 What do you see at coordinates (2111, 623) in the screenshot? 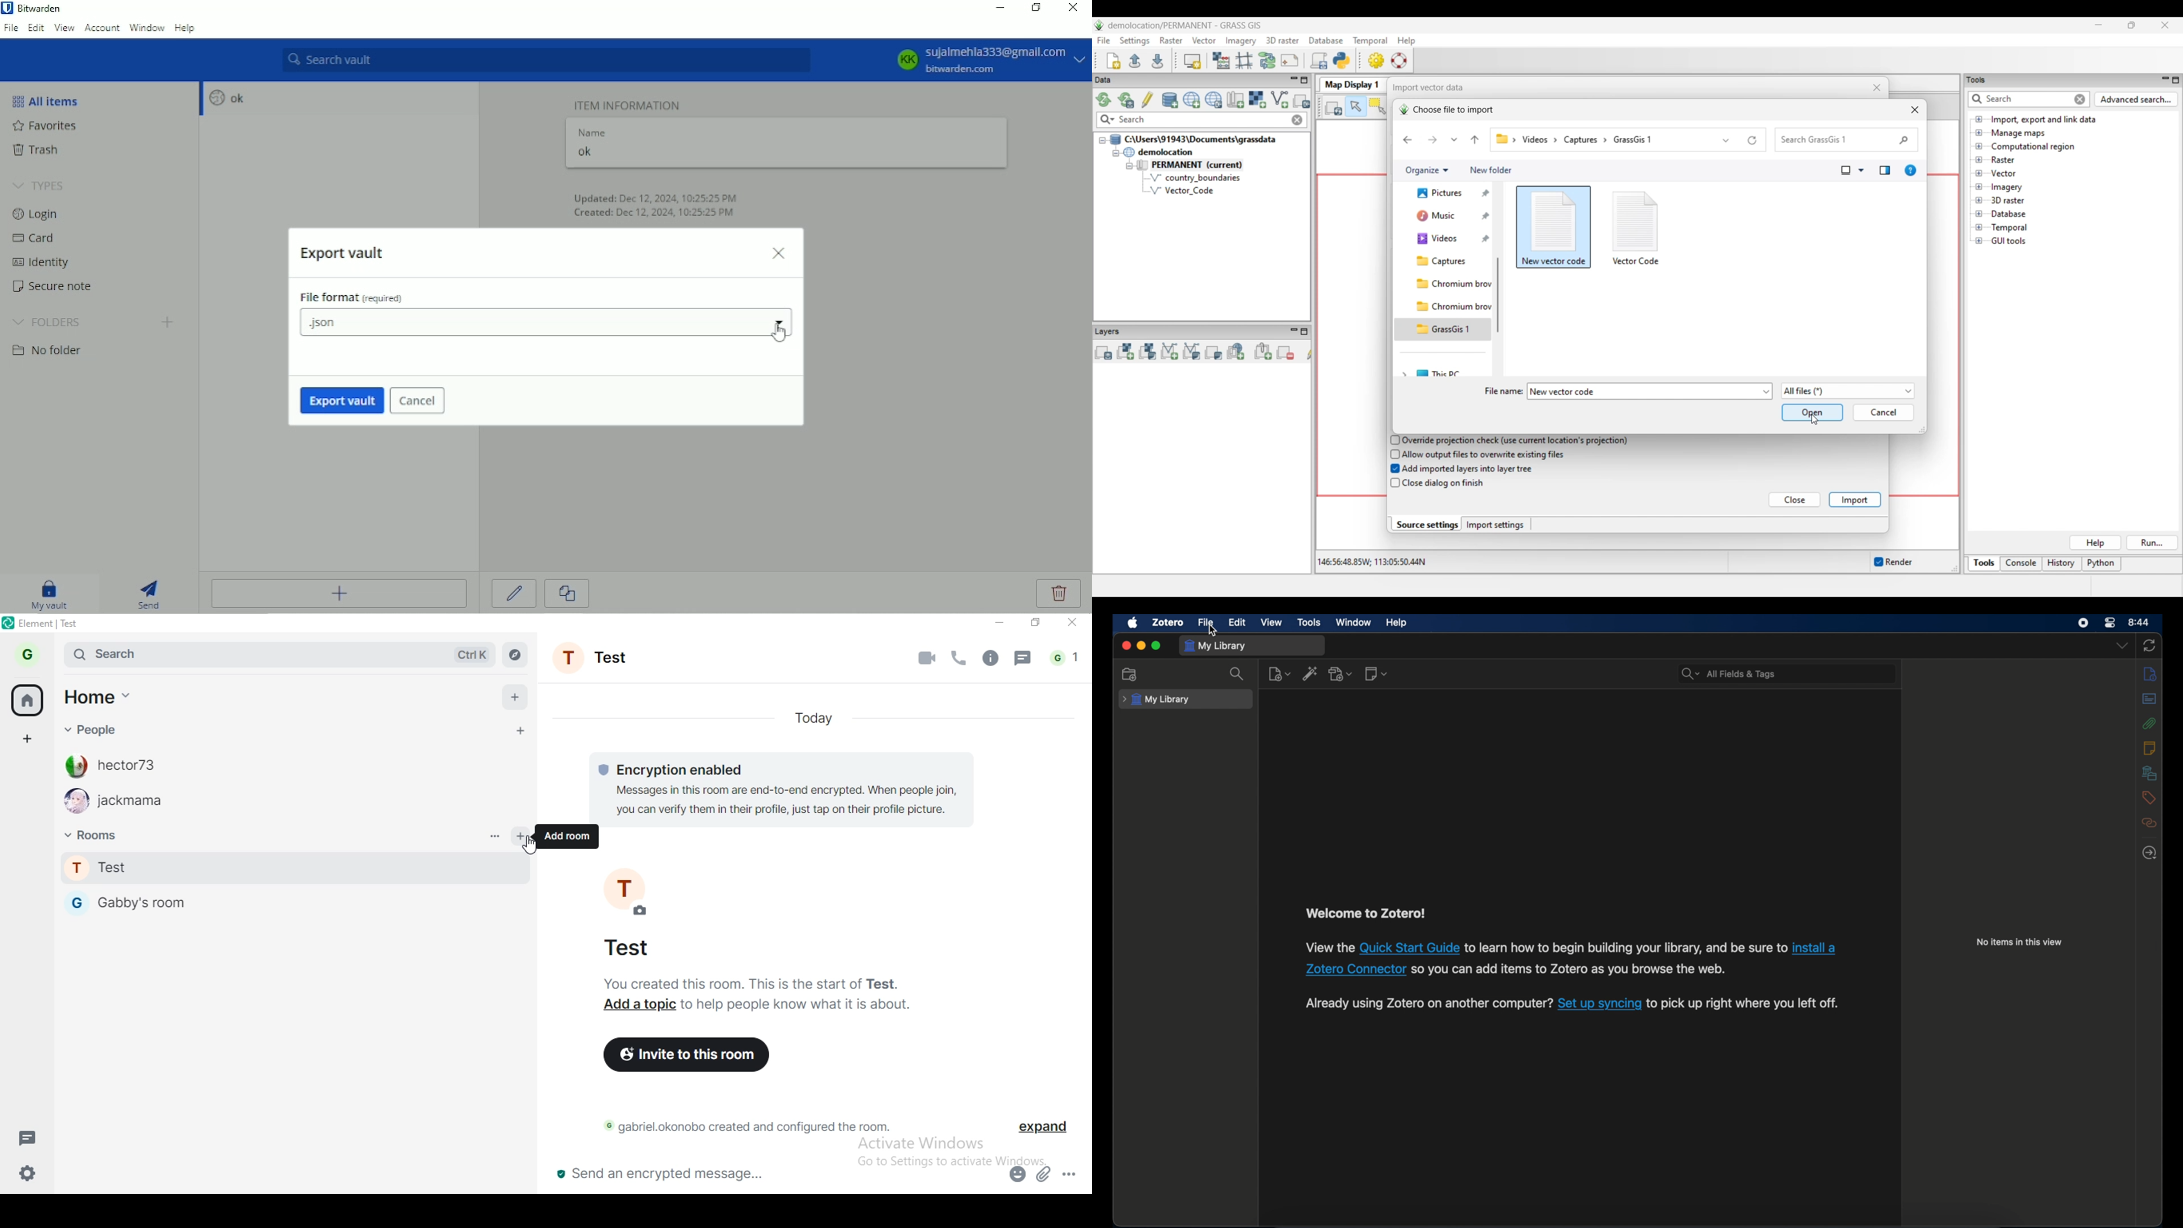
I see `control center` at bounding box center [2111, 623].